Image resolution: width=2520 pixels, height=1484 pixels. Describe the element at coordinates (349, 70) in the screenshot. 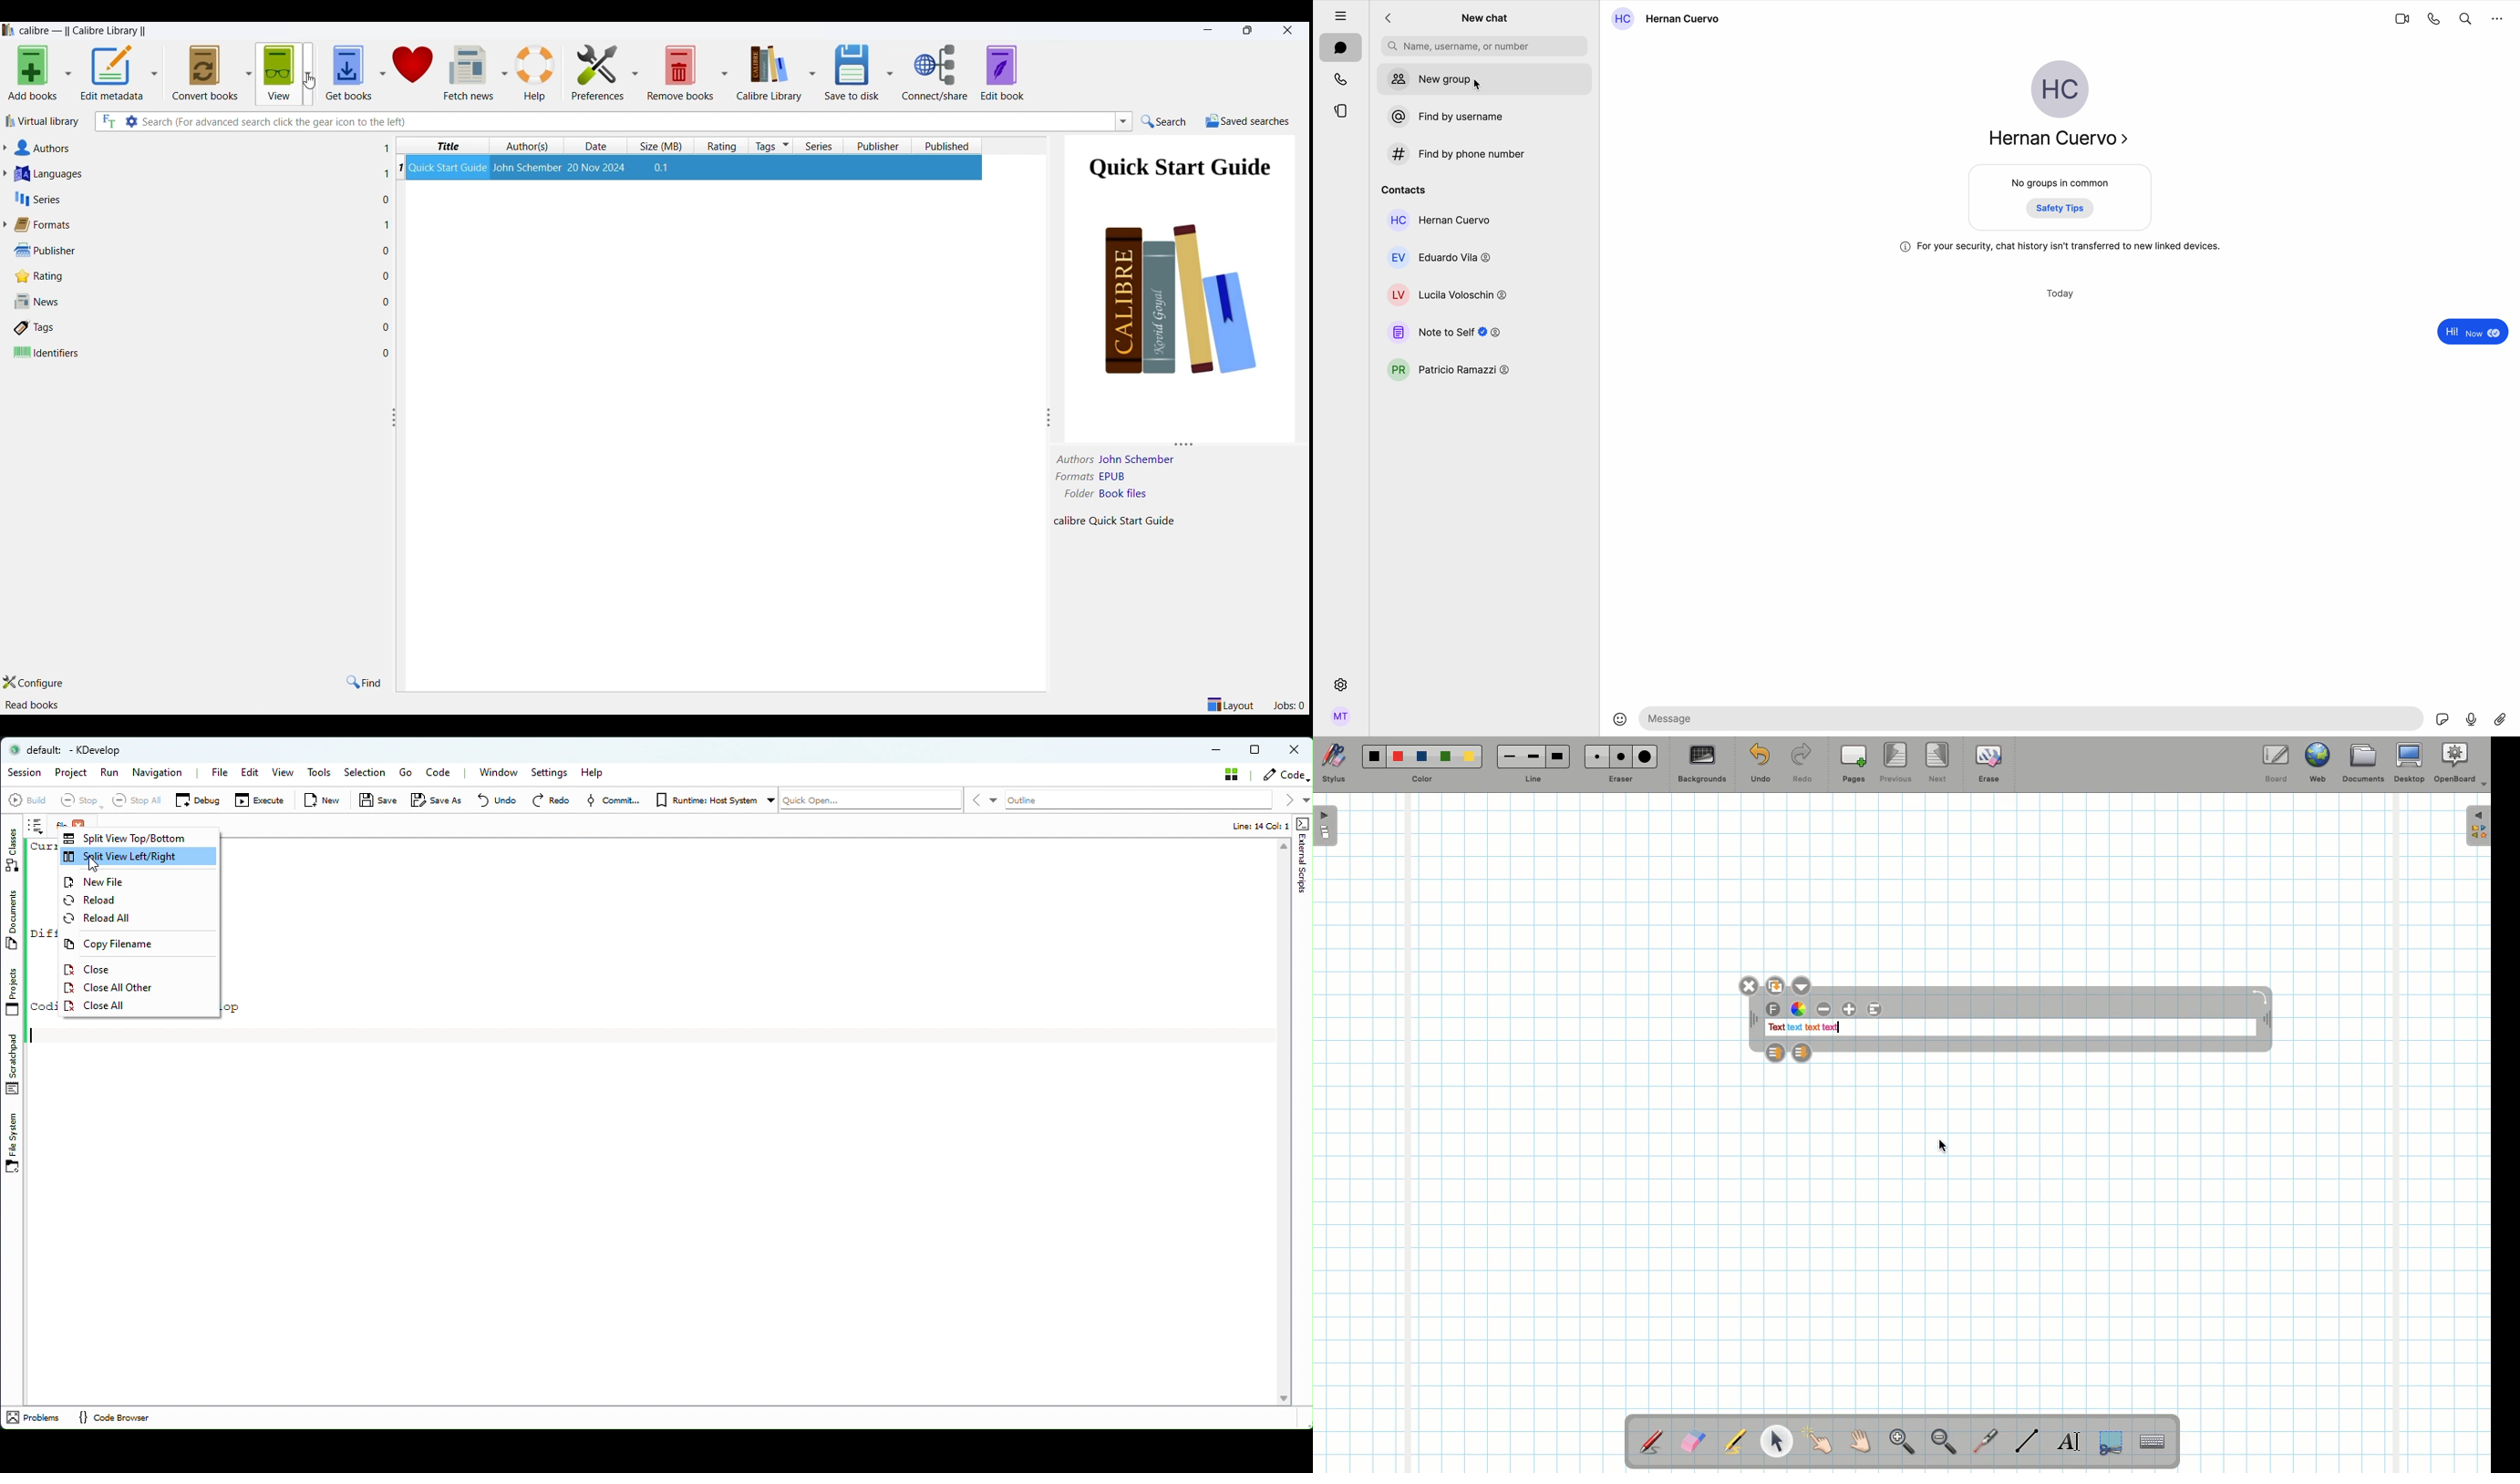

I see `get books` at that location.